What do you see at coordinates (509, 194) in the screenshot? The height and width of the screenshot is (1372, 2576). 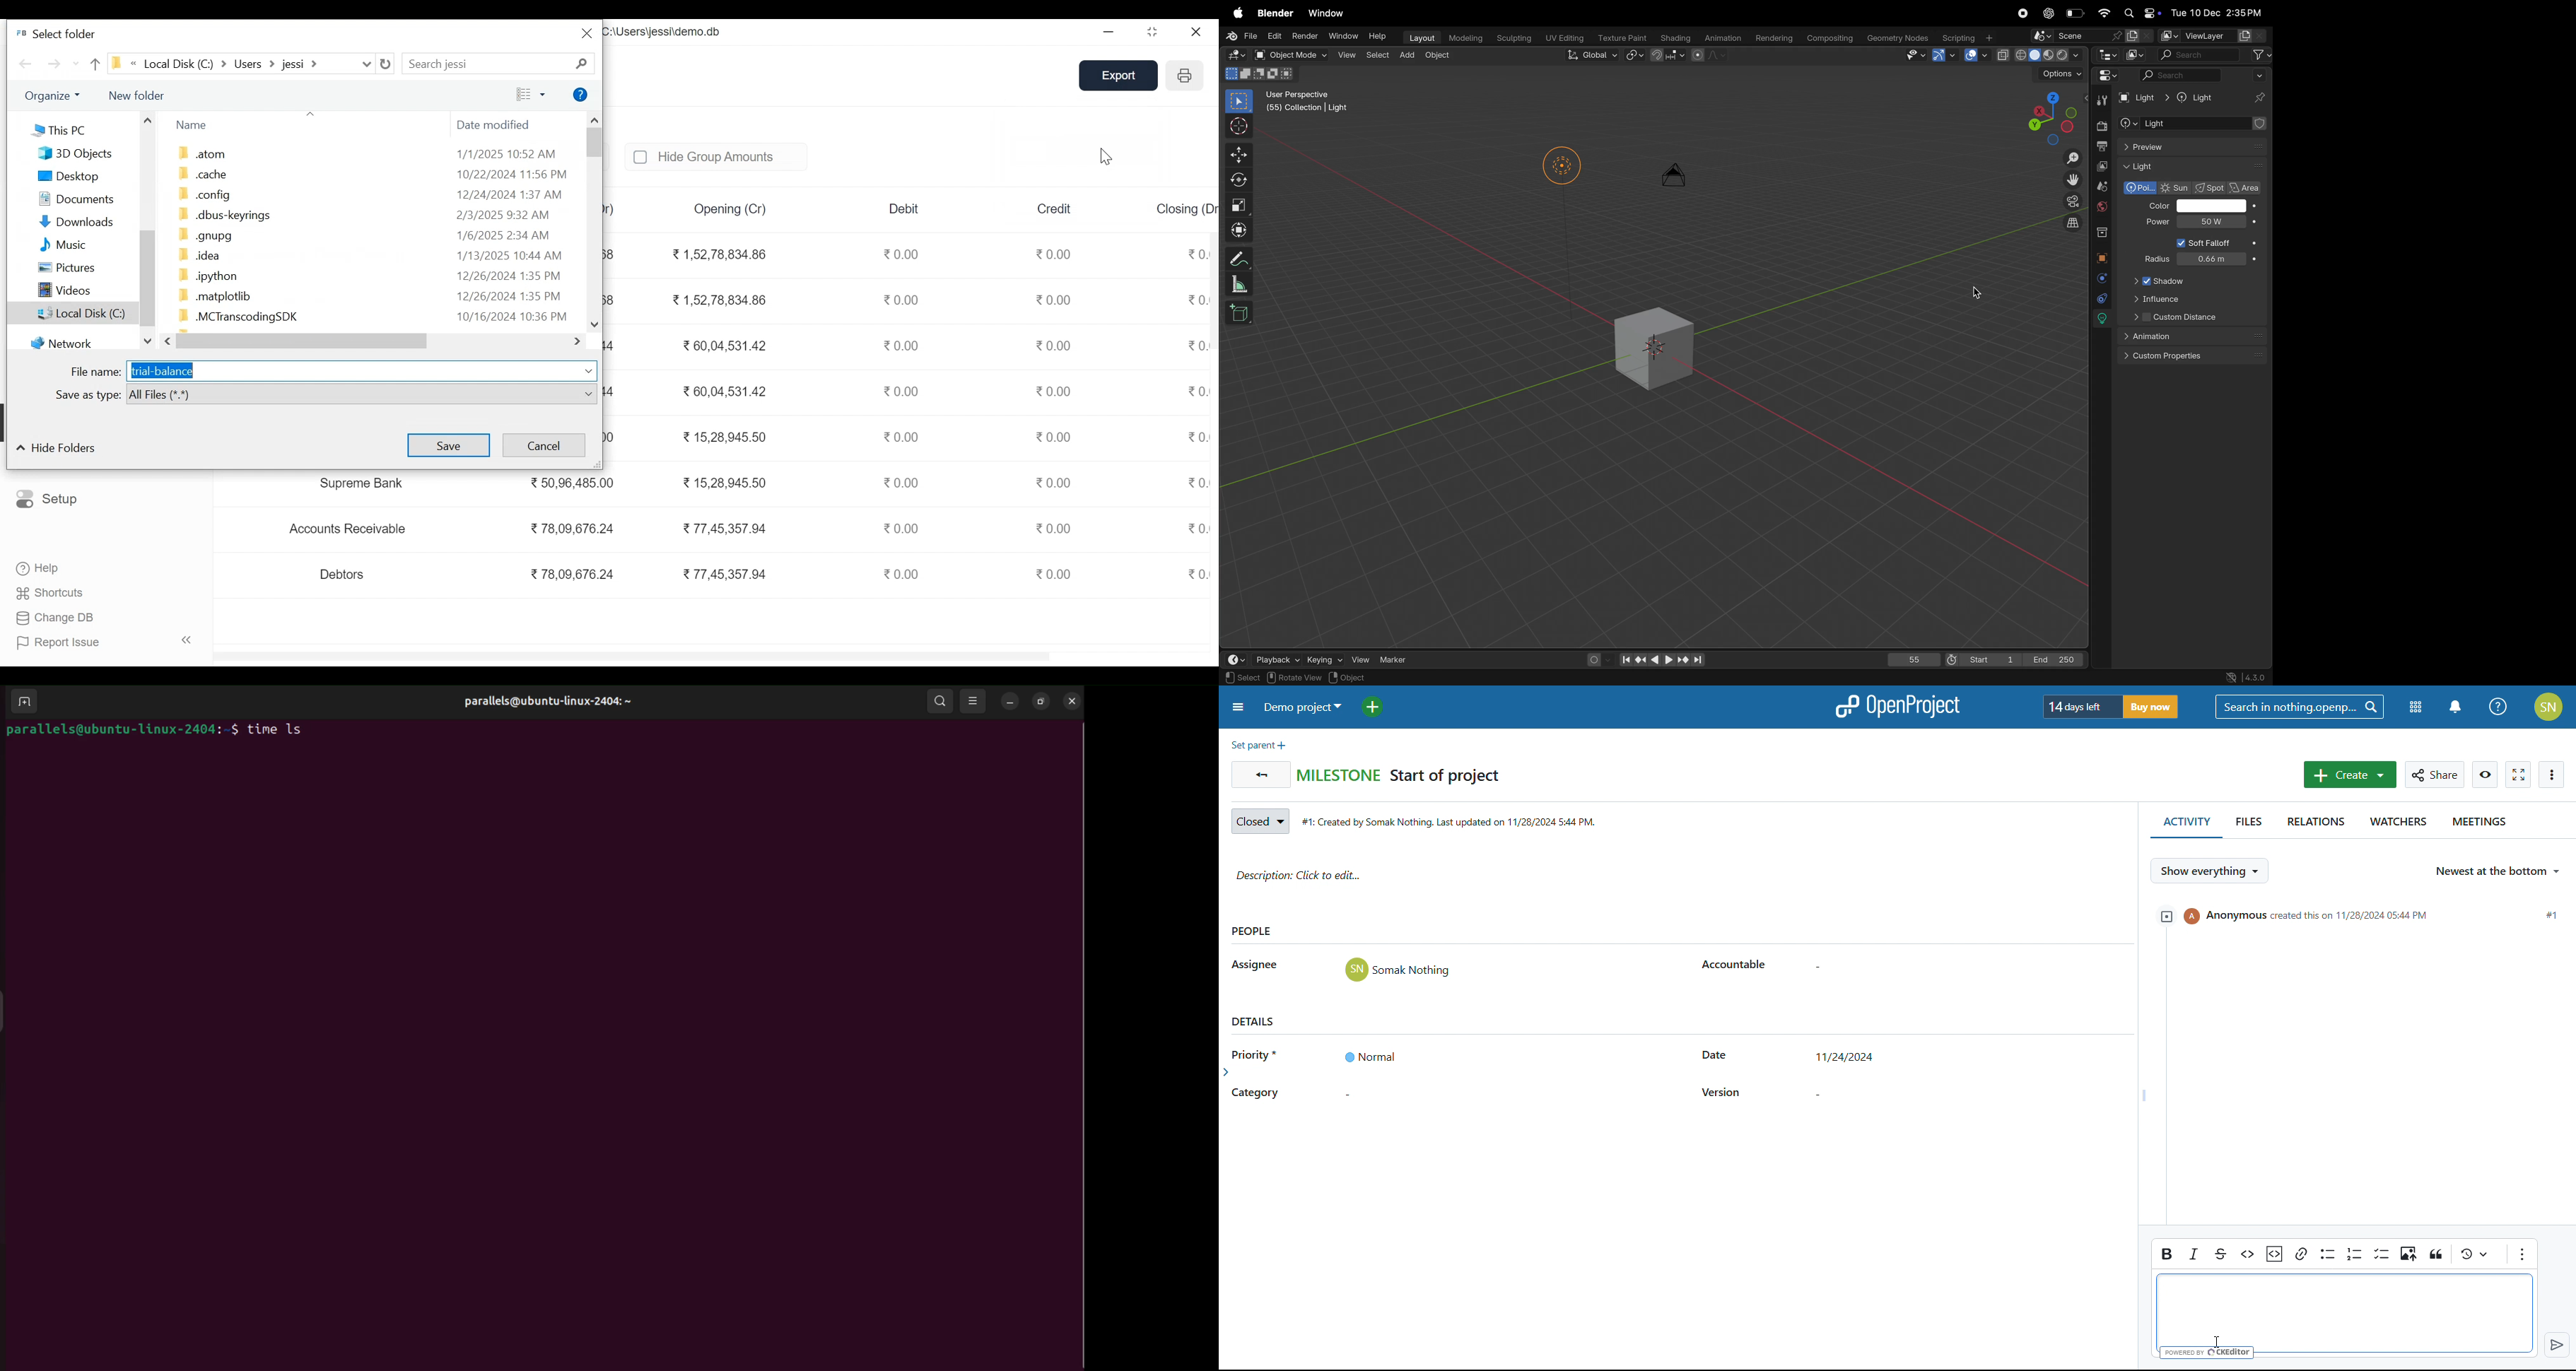 I see `12/24/2024 1:37 AM` at bounding box center [509, 194].